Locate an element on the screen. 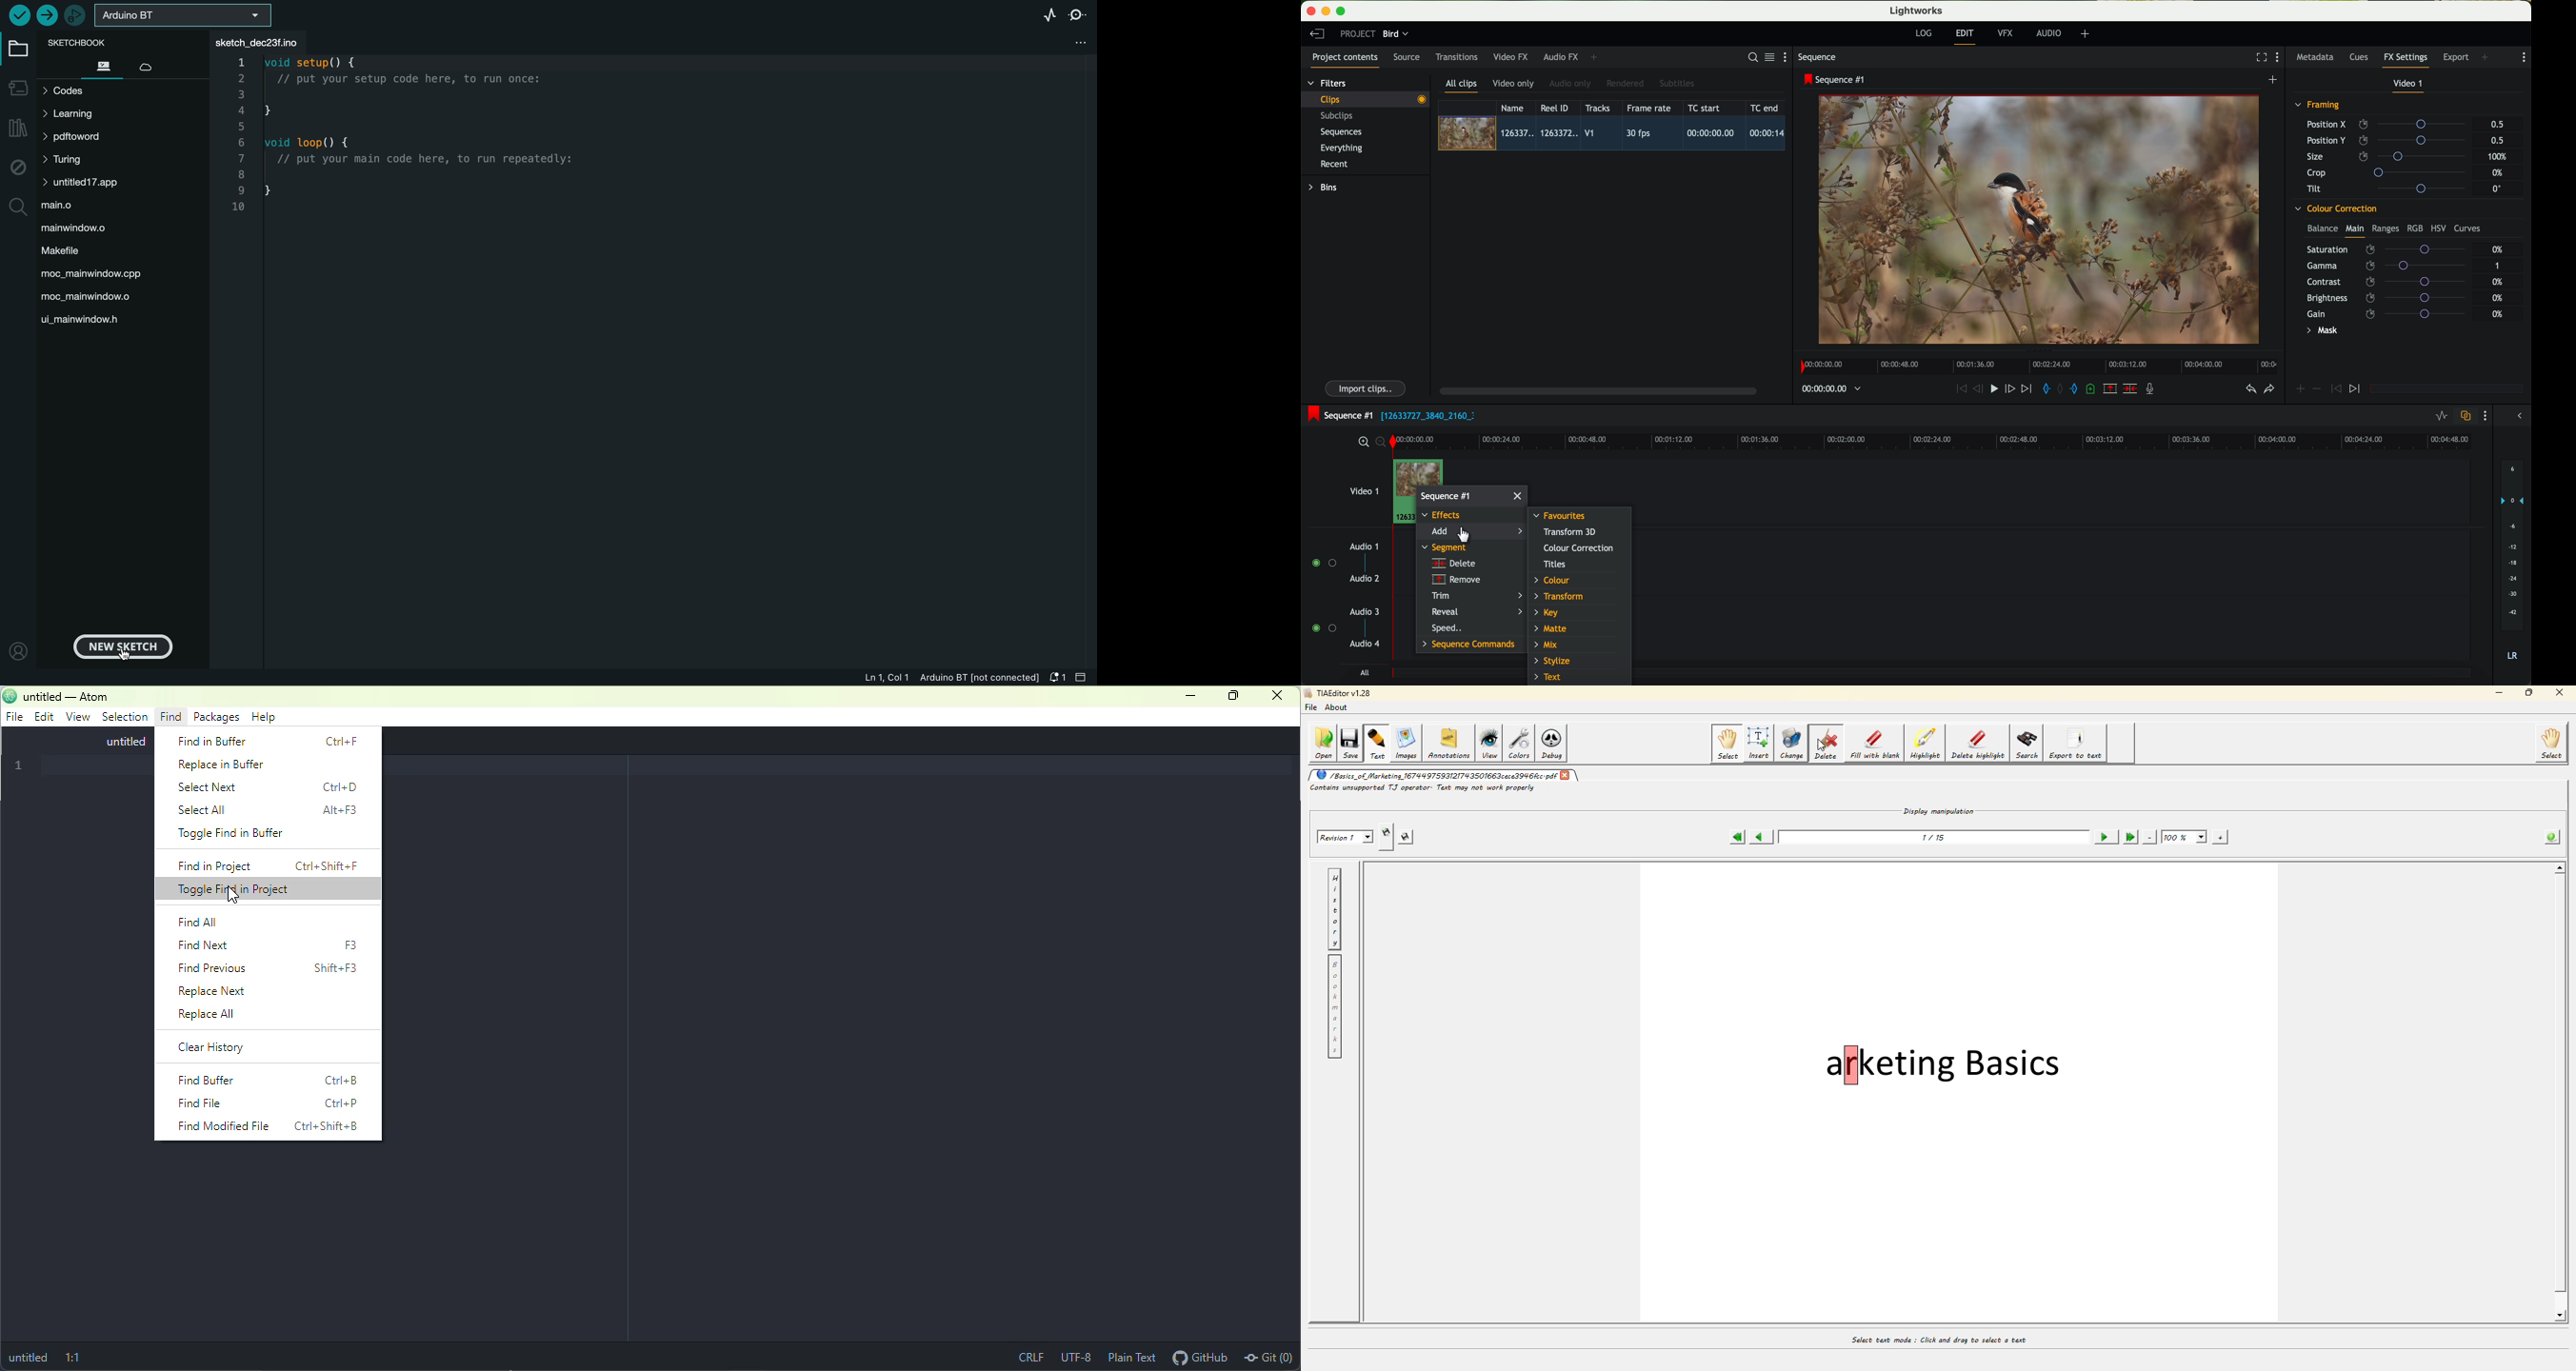  undo is located at coordinates (2250, 390).